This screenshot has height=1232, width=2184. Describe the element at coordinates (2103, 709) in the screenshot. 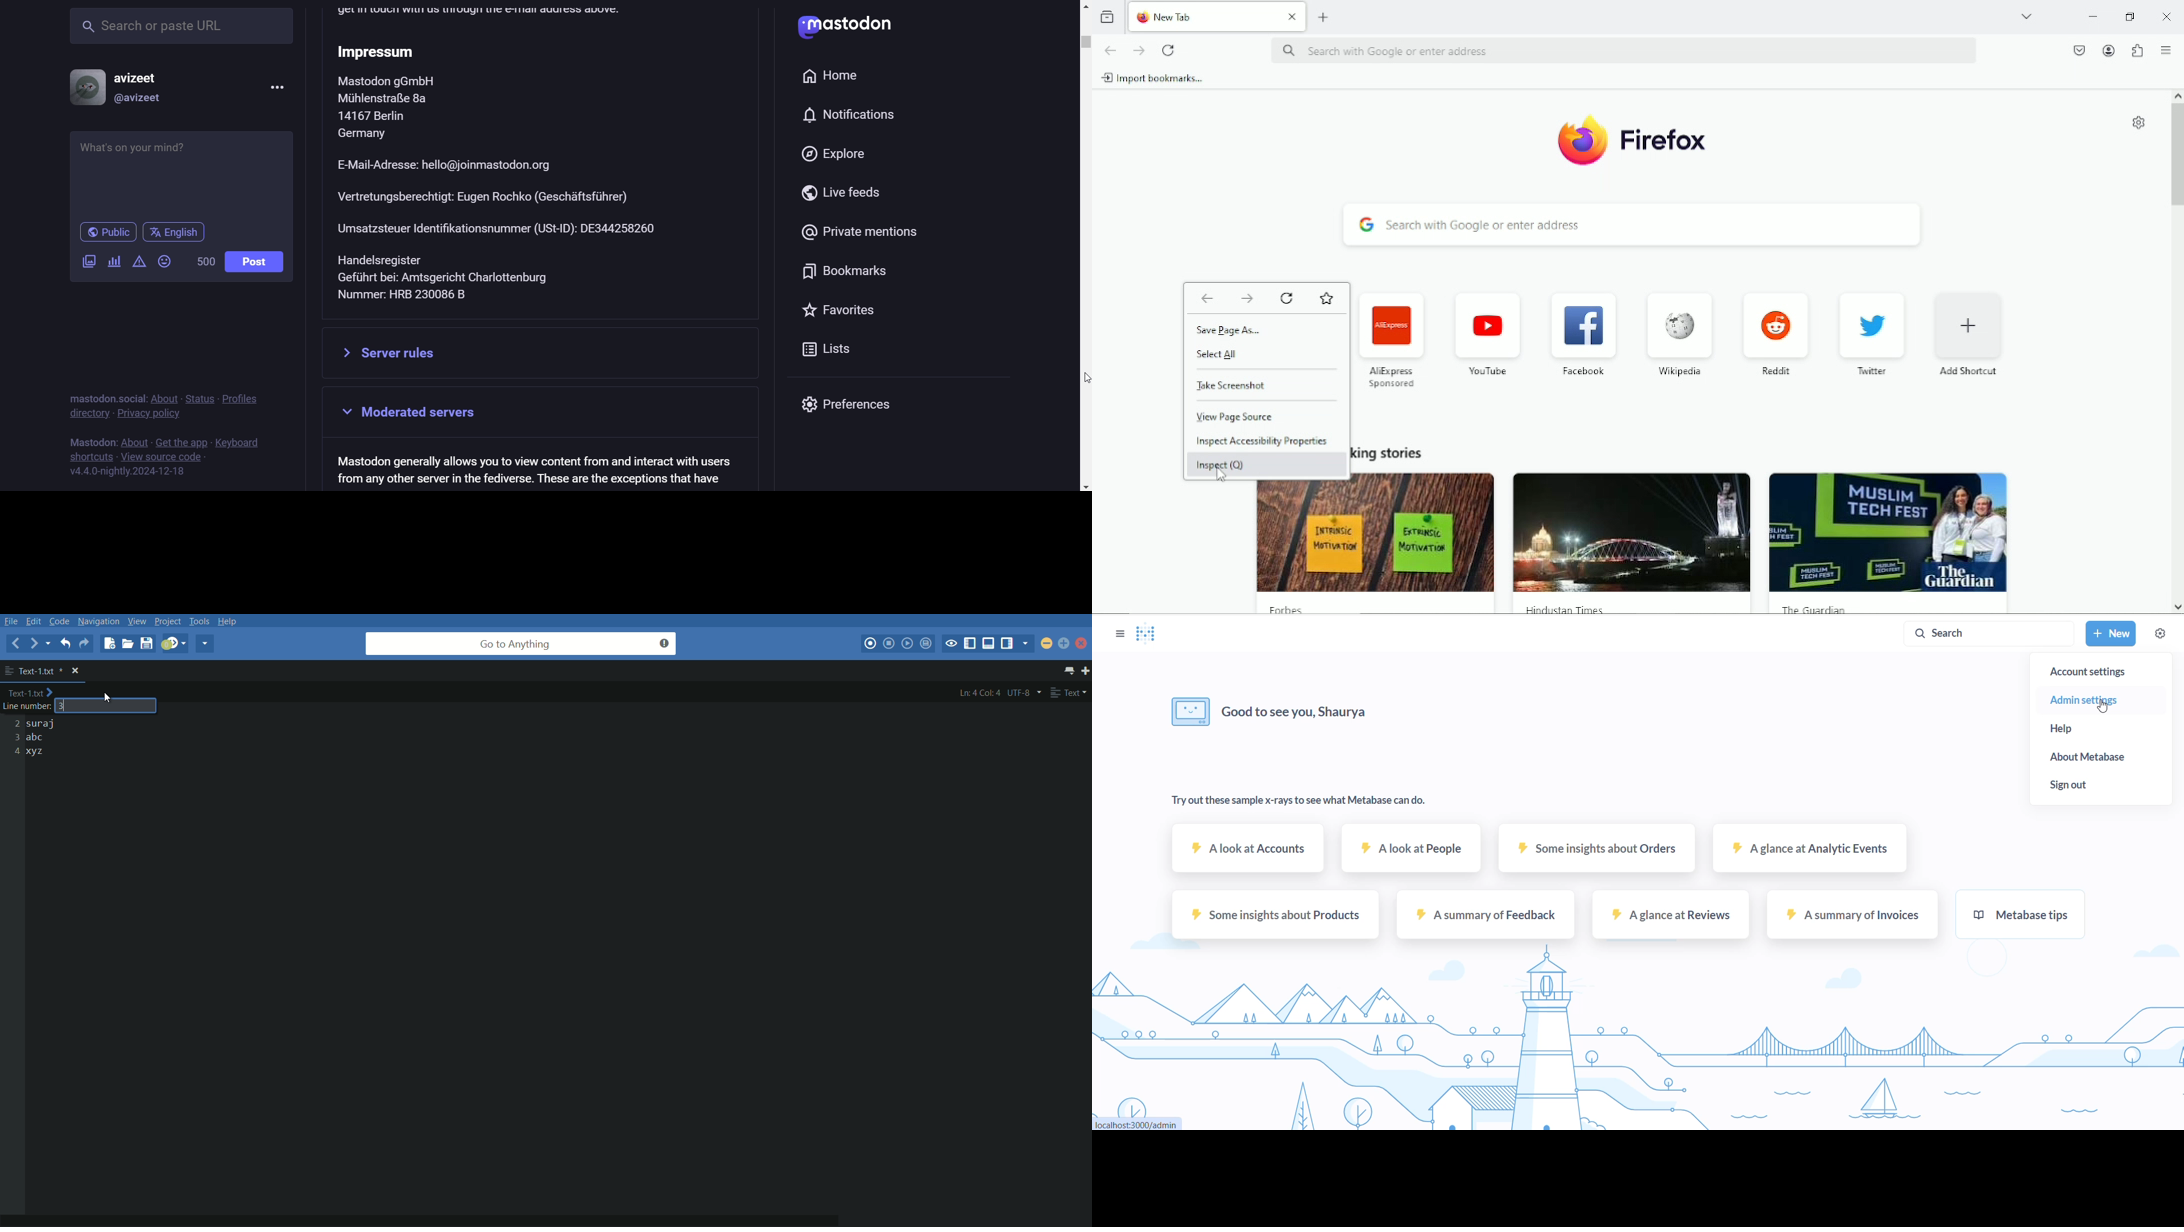

I see `cursor` at that location.